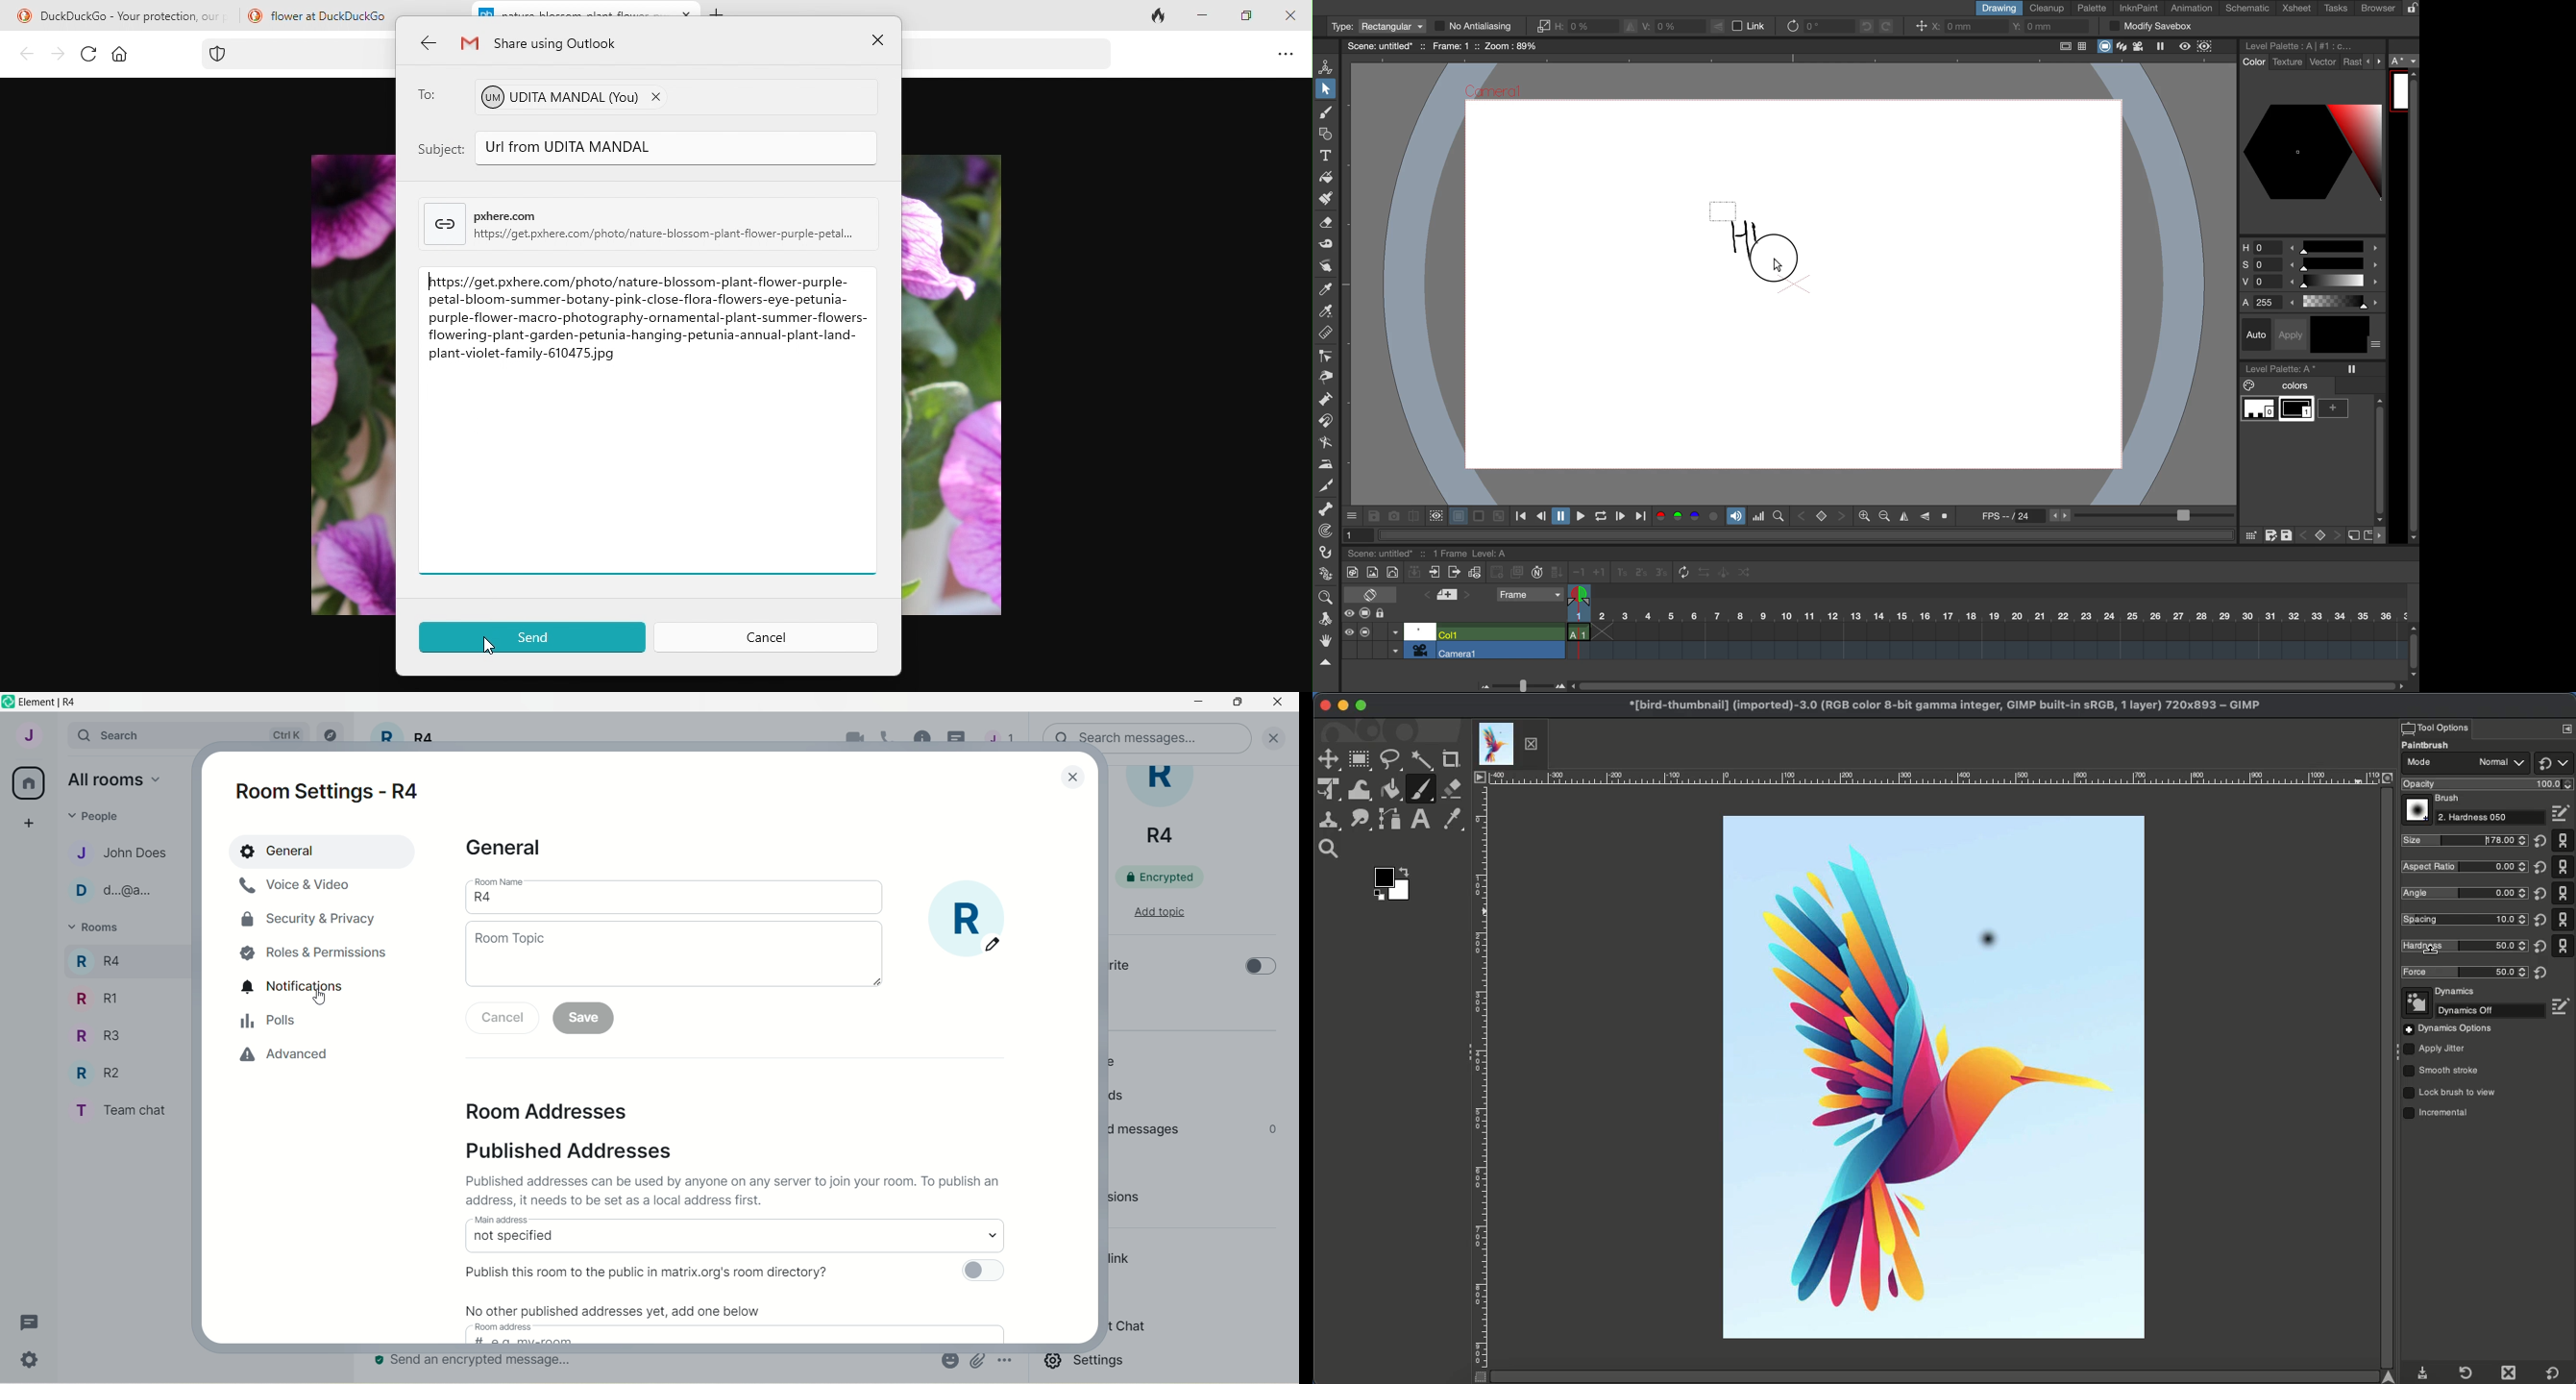 Image resolution: width=2576 pixels, height=1400 pixels. Describe the element at coordinates (1619, 517) in the screenshot. I see `next frame` at that location.